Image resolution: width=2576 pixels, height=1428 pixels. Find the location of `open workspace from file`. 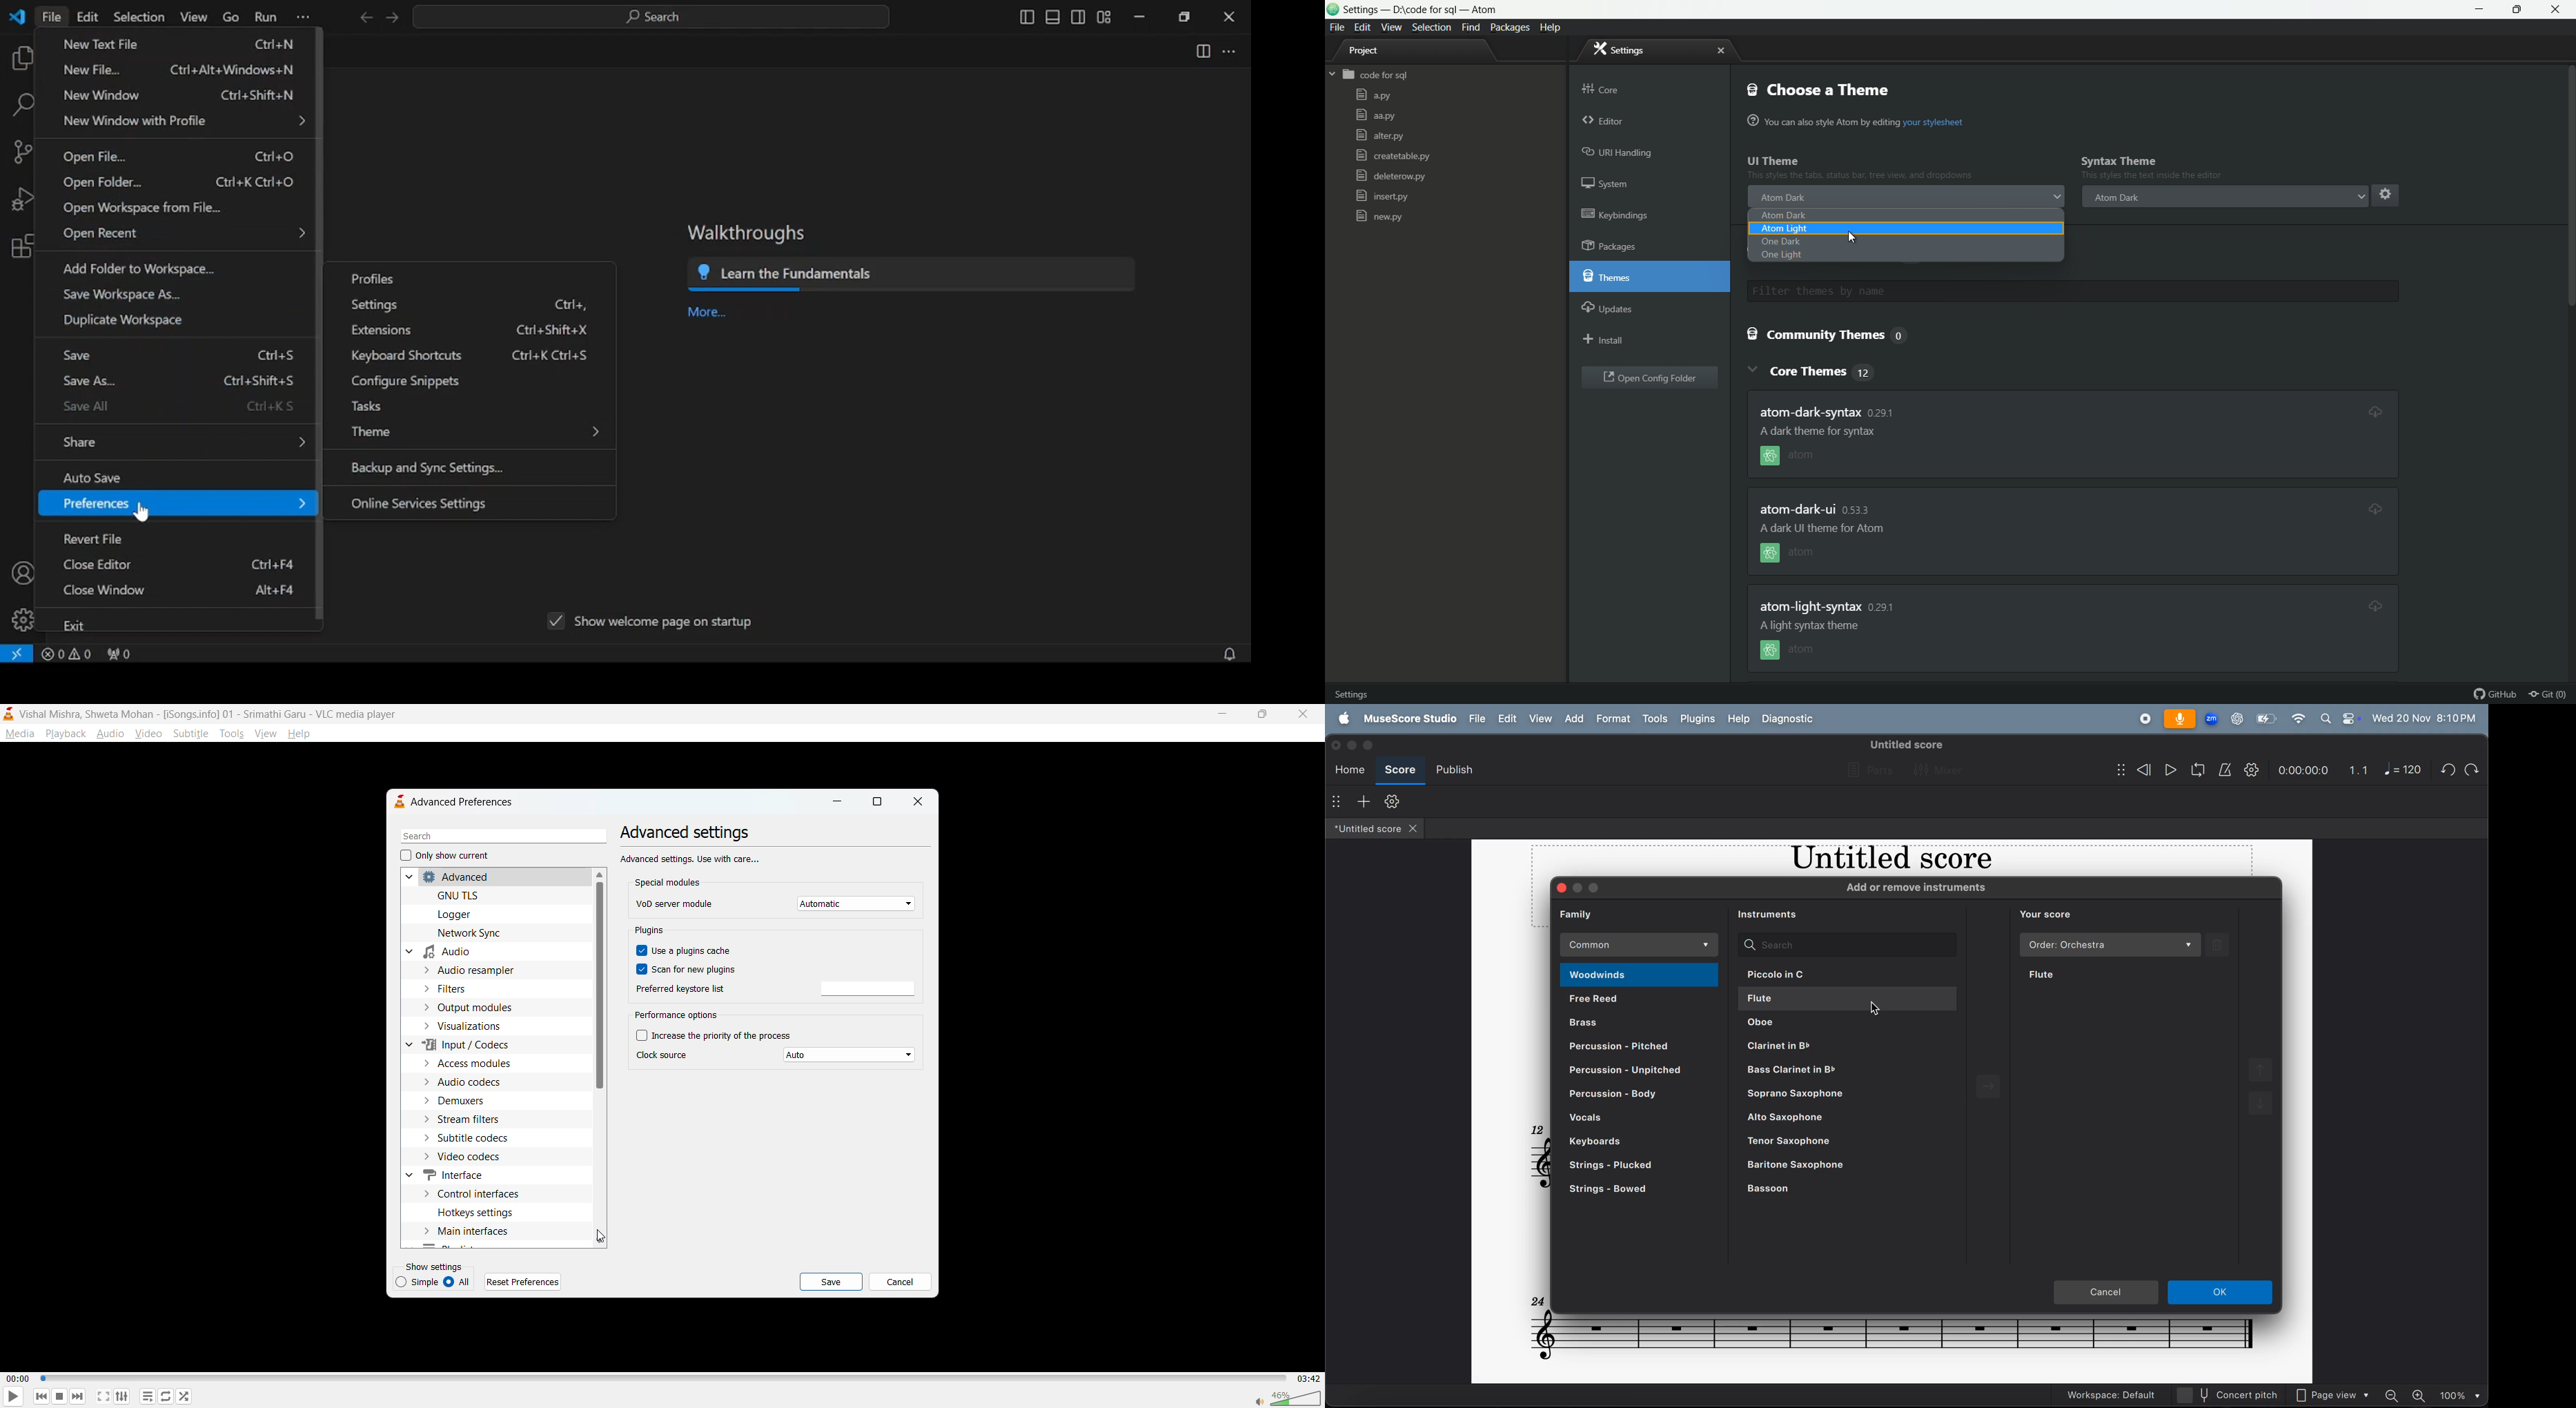

open workspace from file is located at coordinates (142, 209).